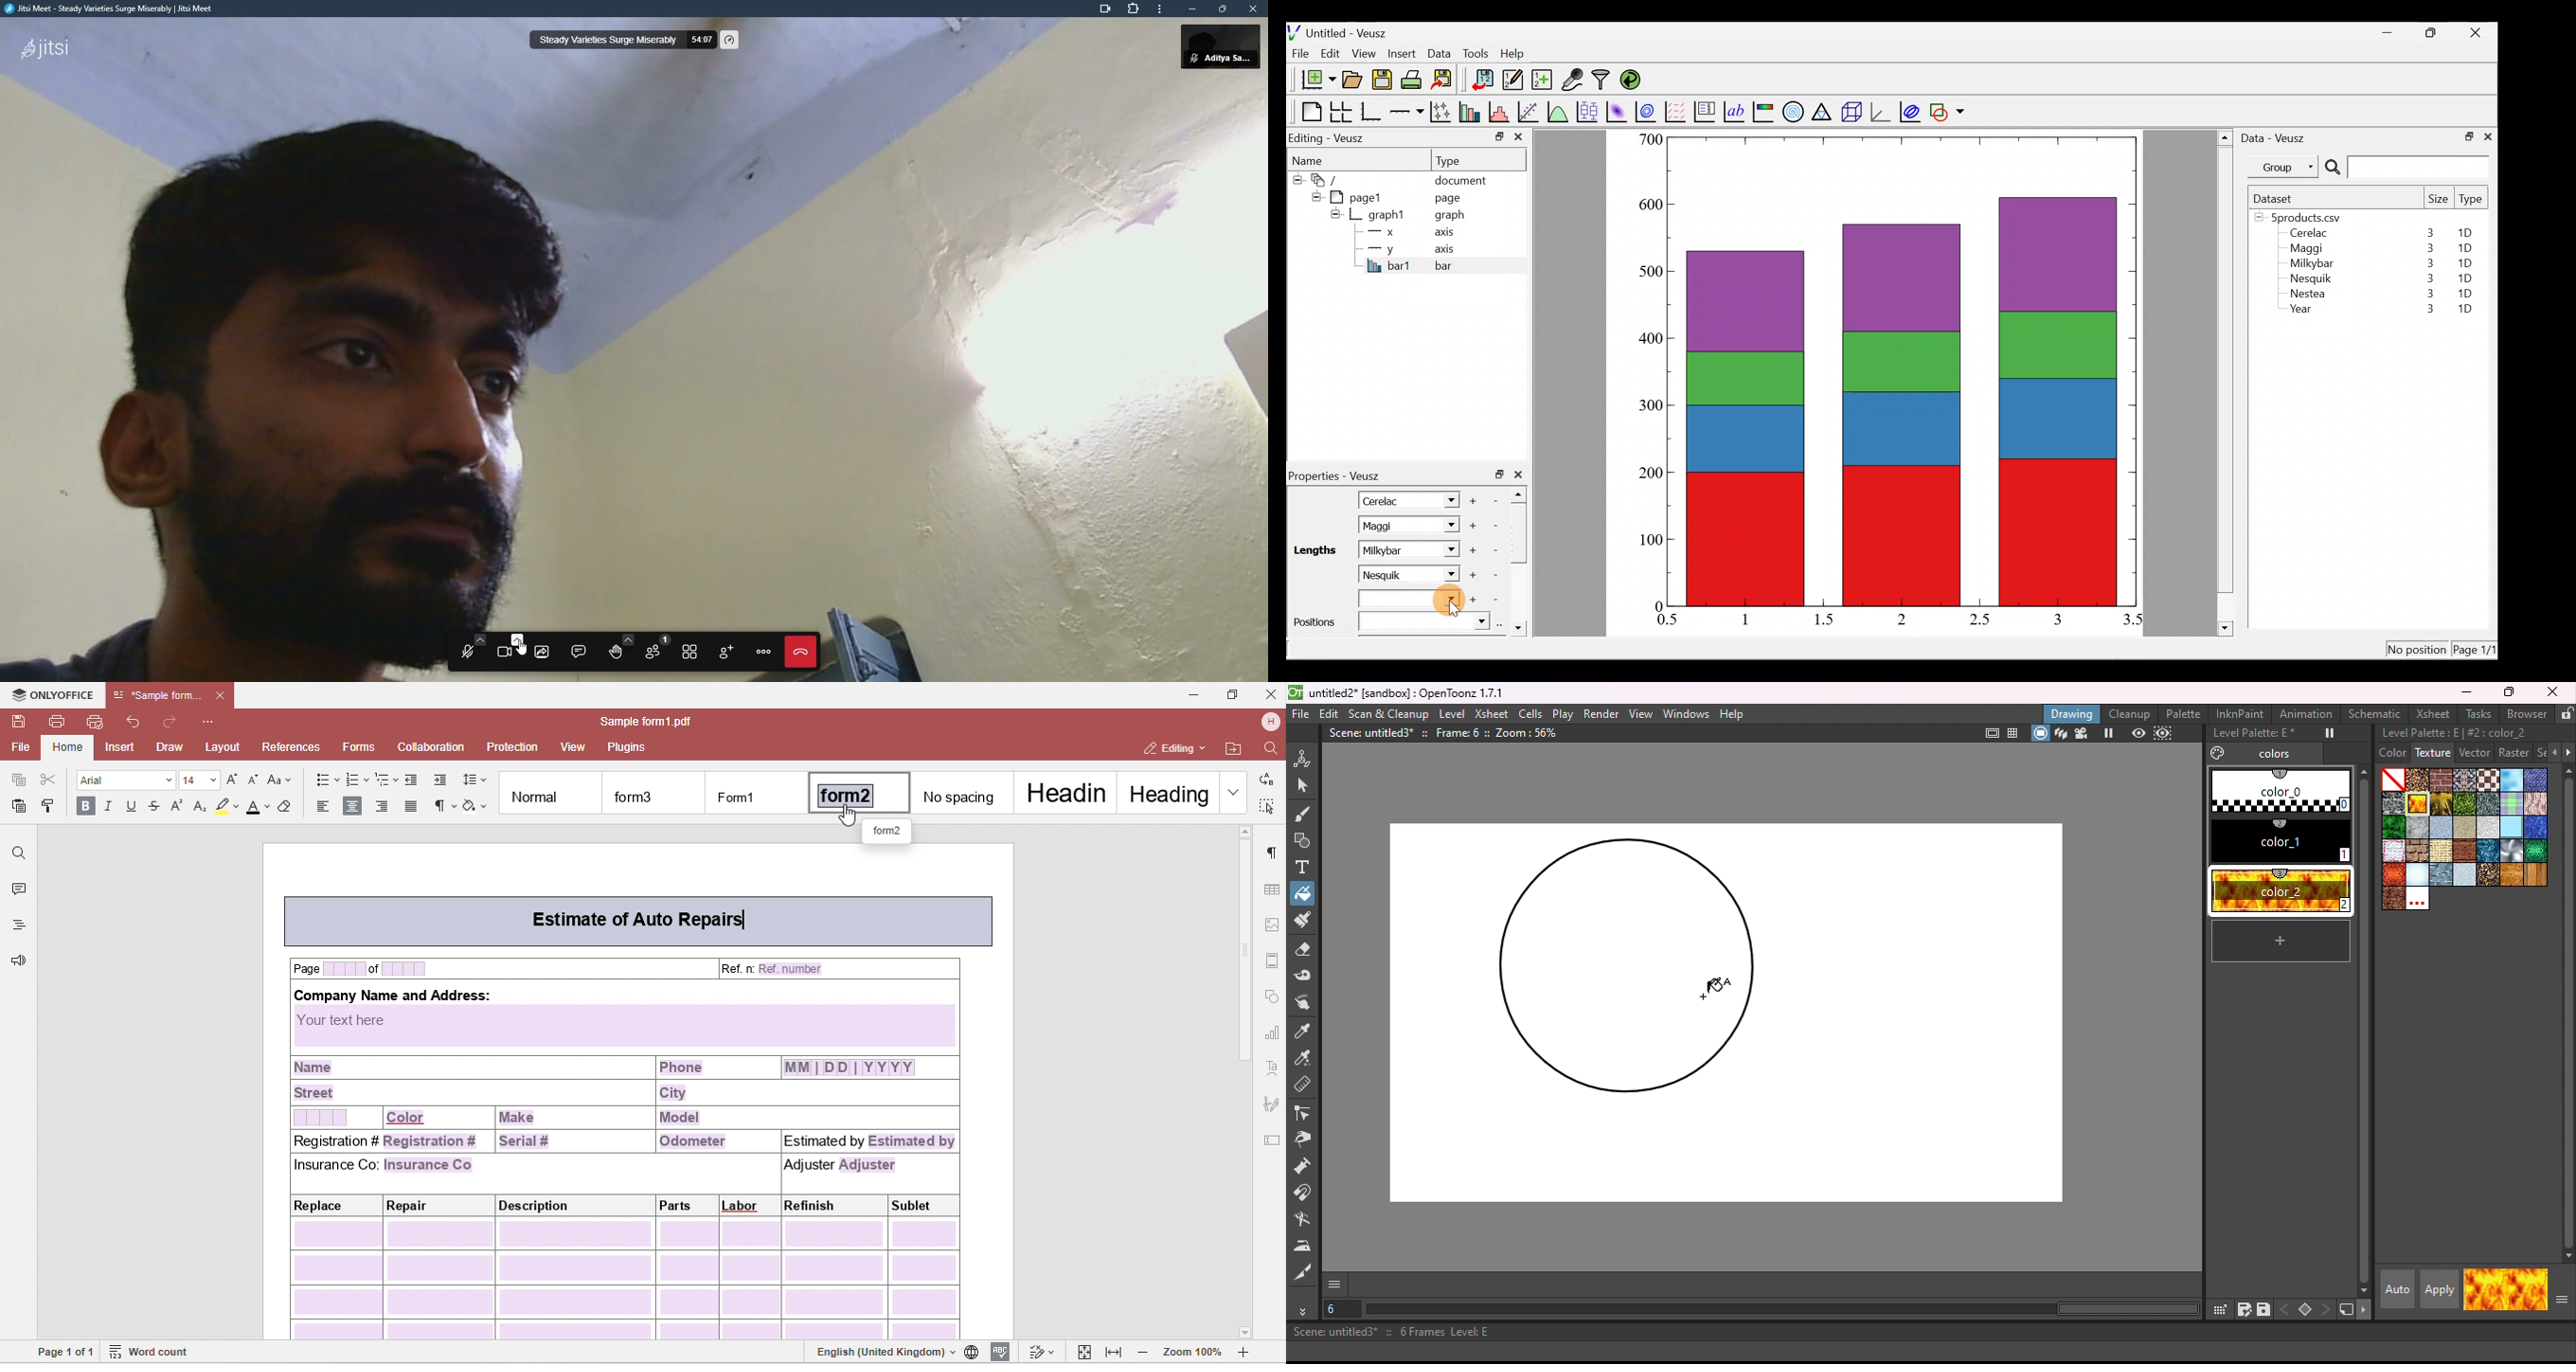 This screenshot has height=1372, width=2576. I want to click on leaves.bmp, so click(2393, 827).